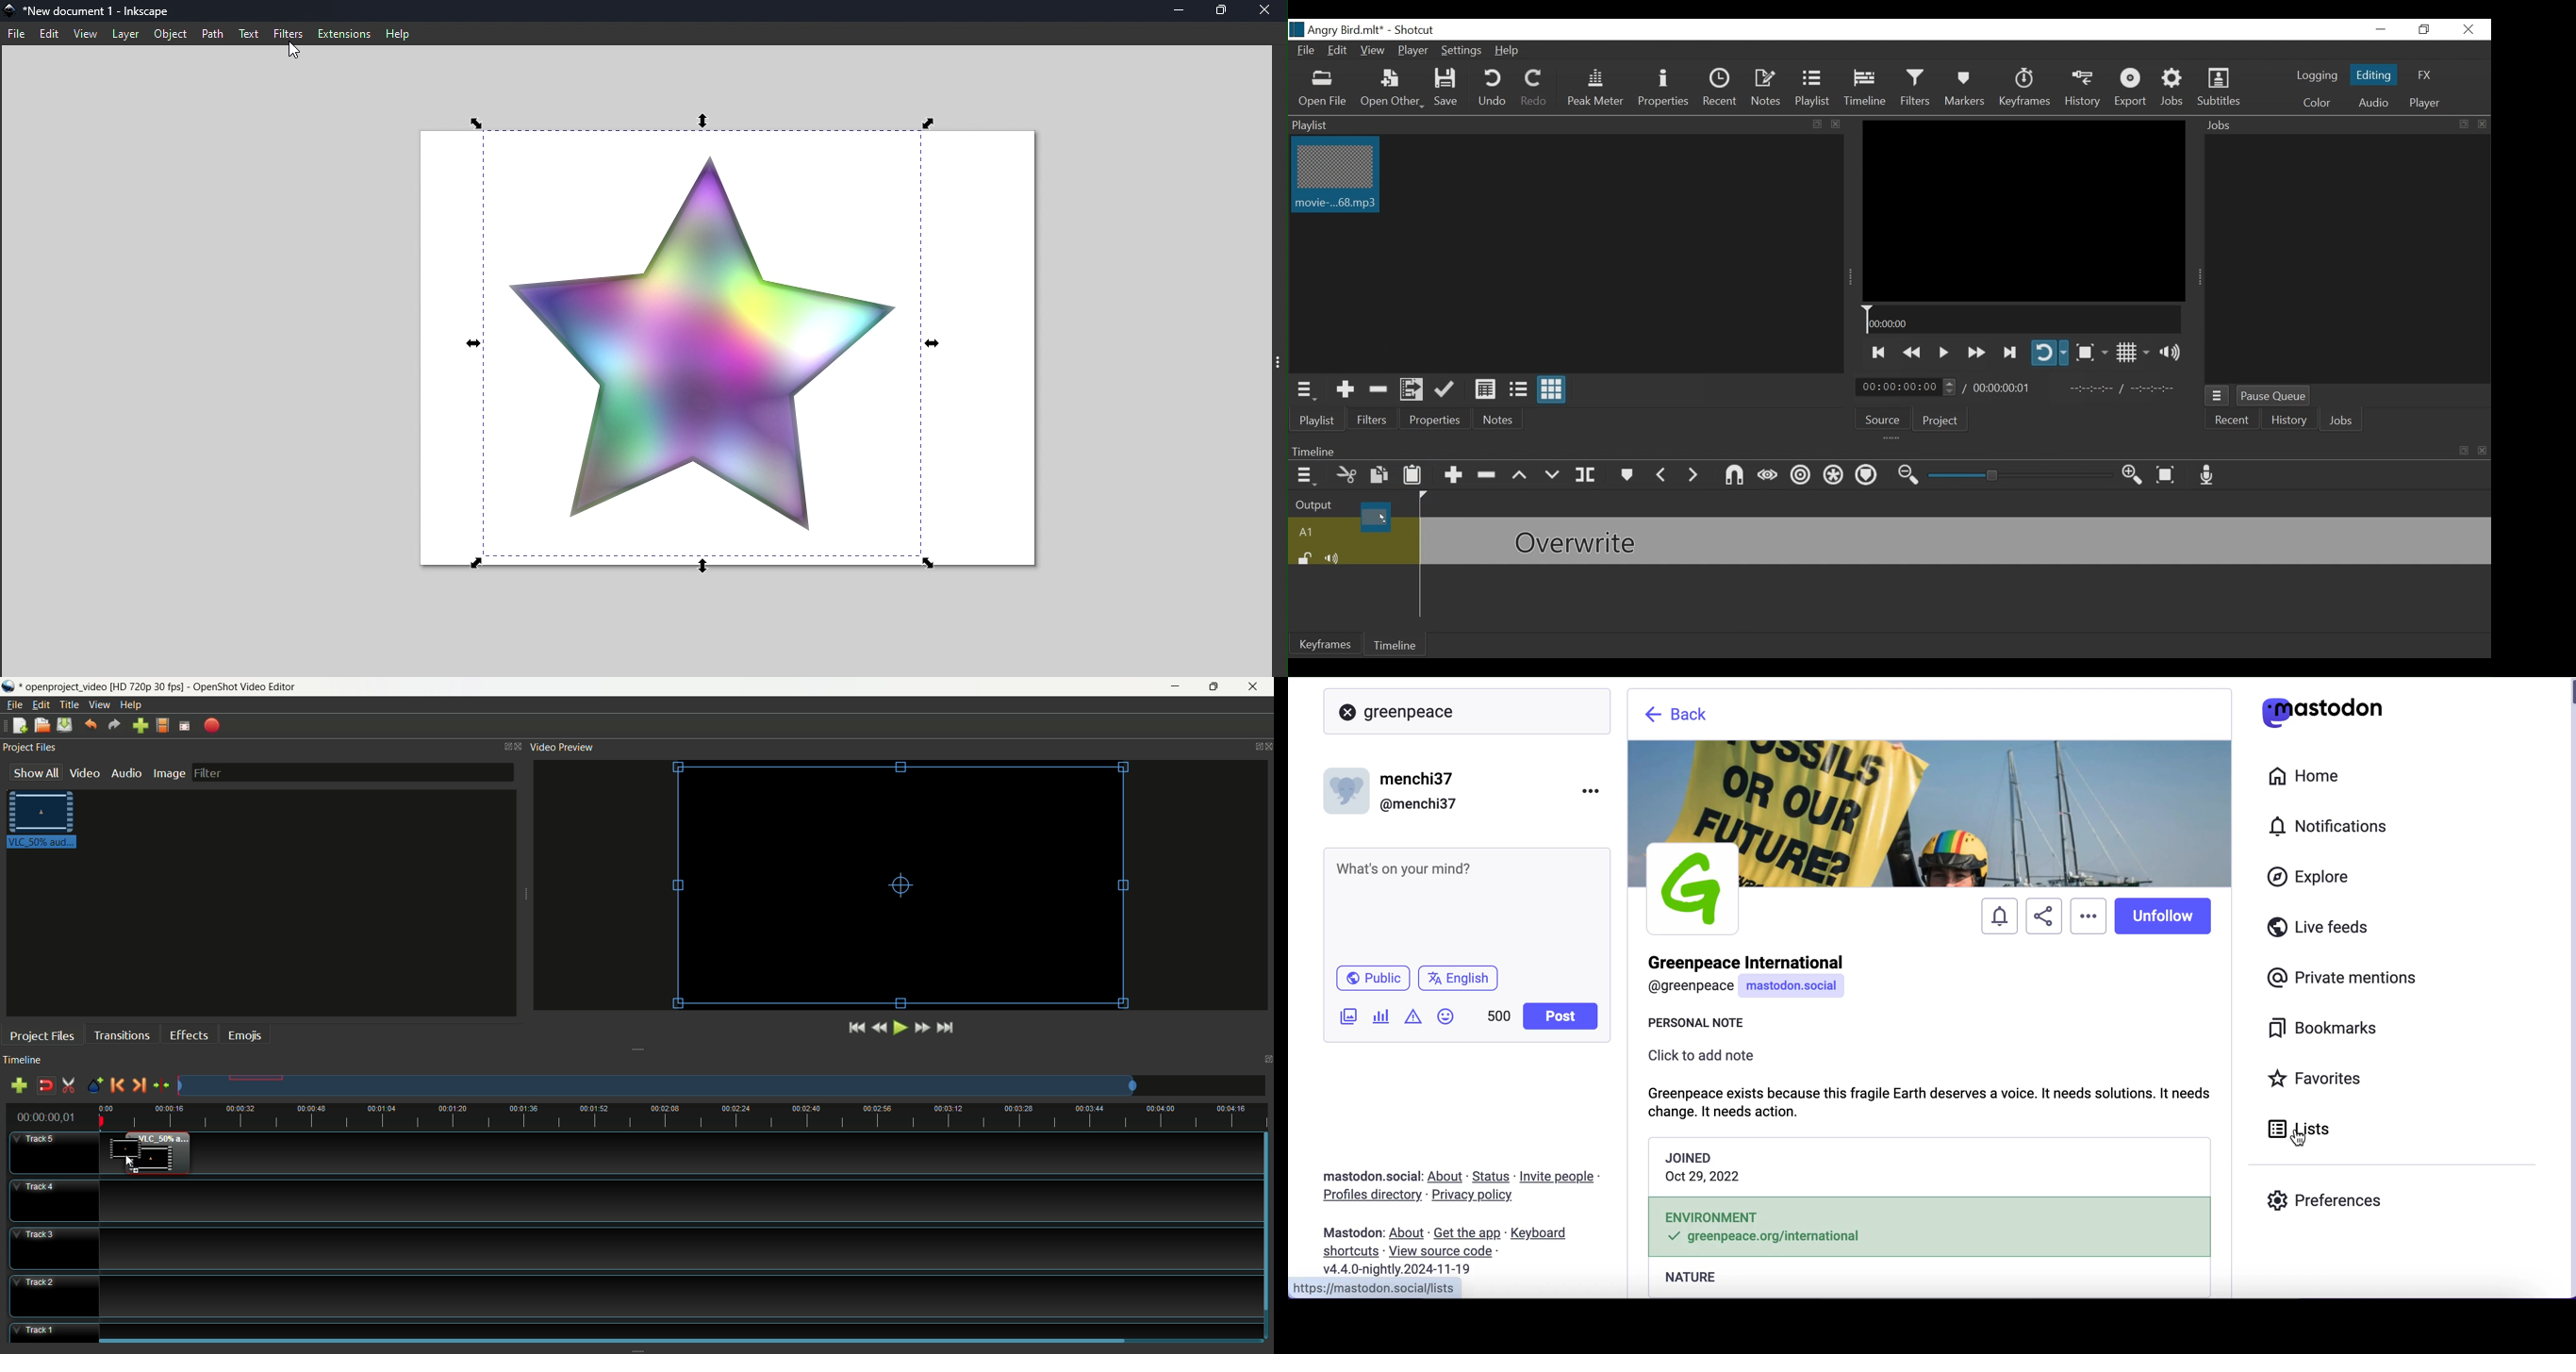 The image size is (2576, 1372). What do you see at coordinates (2011, 352) in the screenshot?
I see `Play forward quickly` at bounding box center [2011, 352].